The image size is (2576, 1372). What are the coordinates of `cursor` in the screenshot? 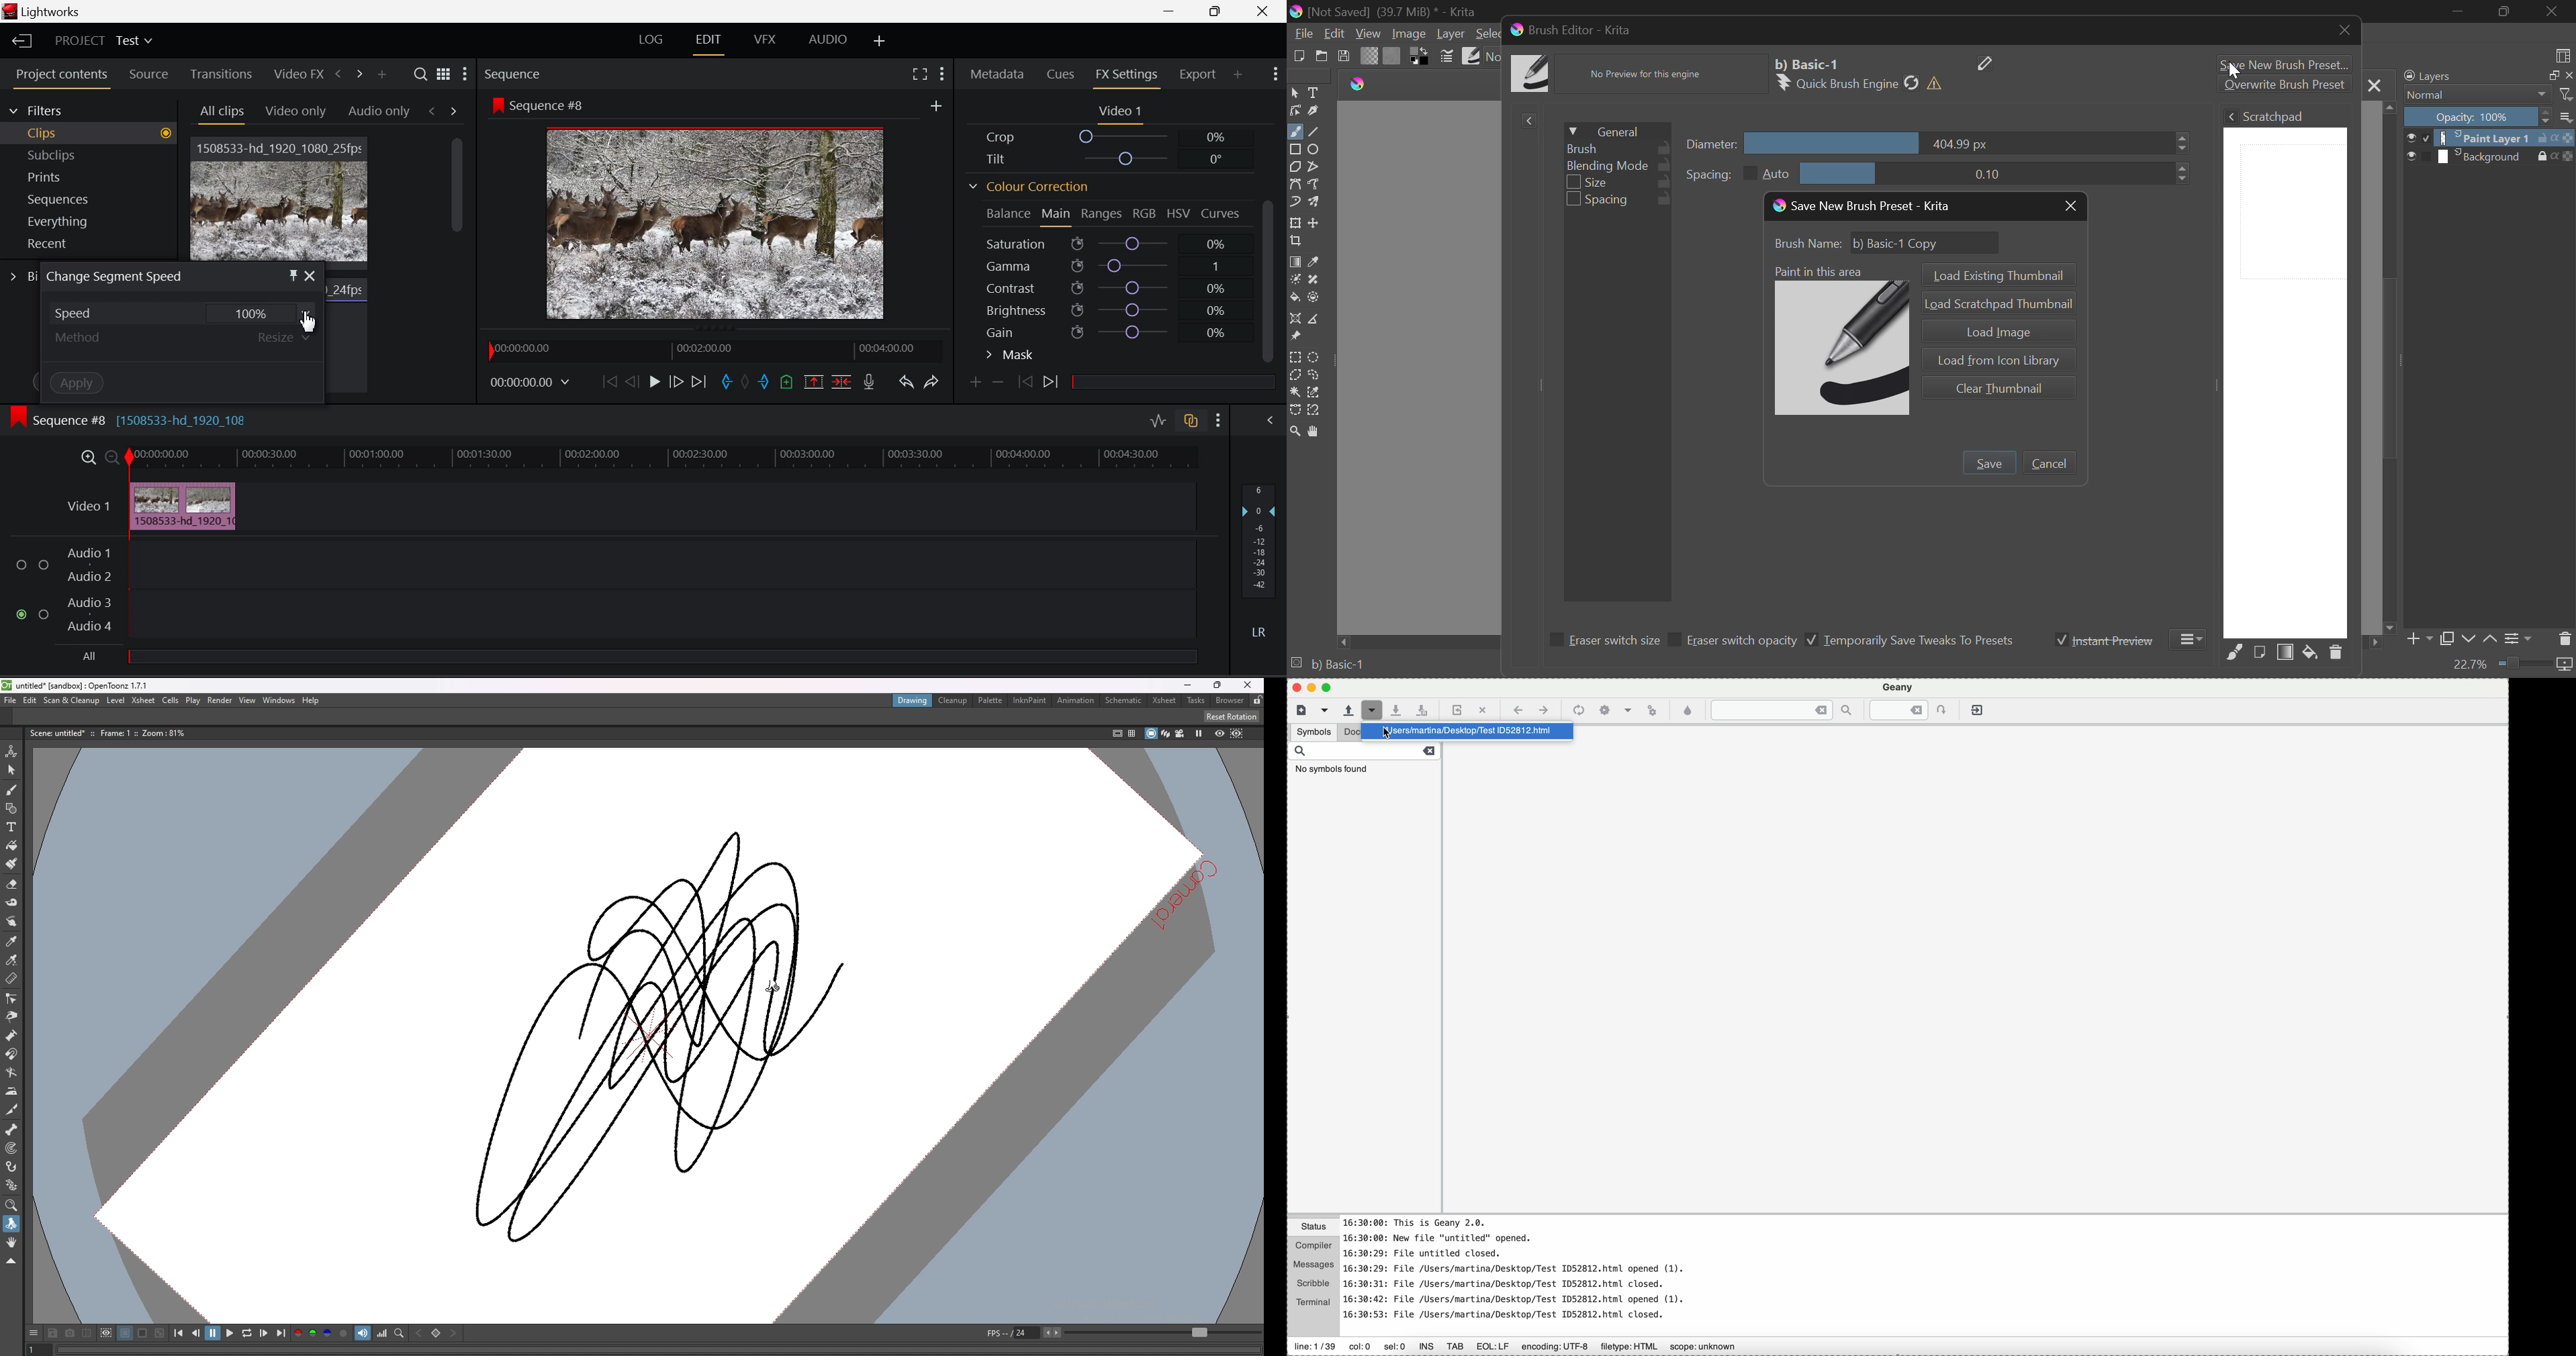 It's located at (777, 987).